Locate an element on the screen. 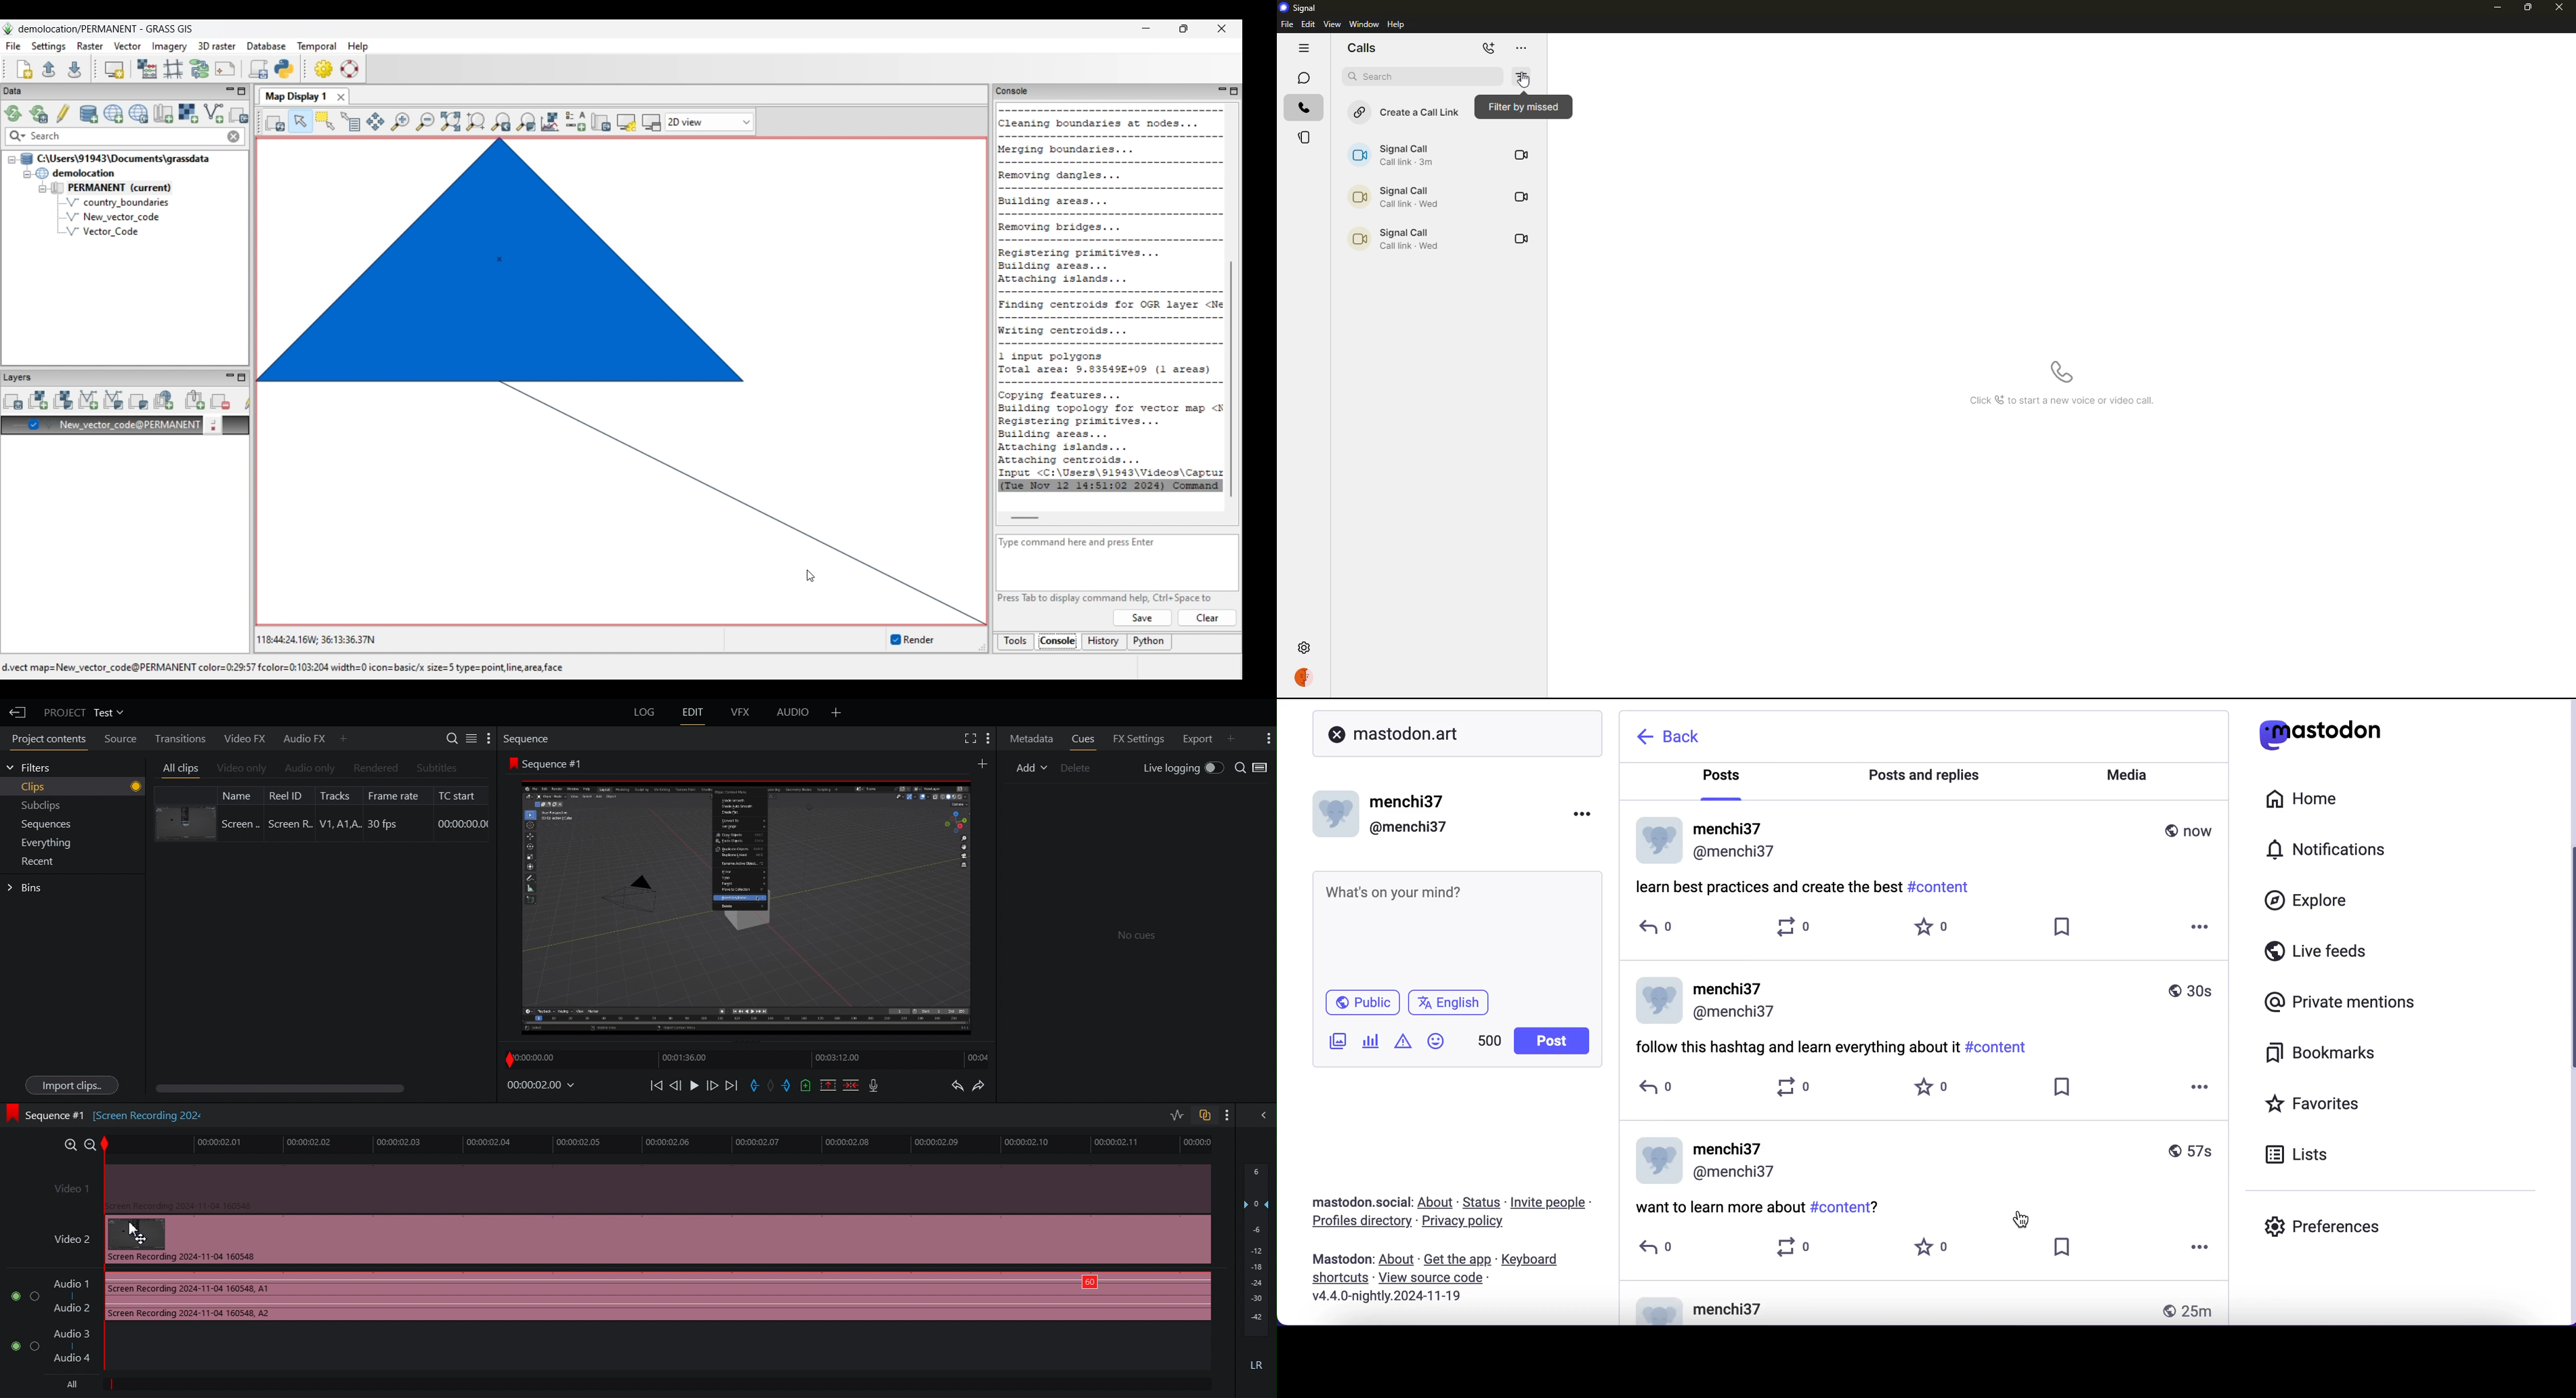  english is located at coordinates (1452, 1005).